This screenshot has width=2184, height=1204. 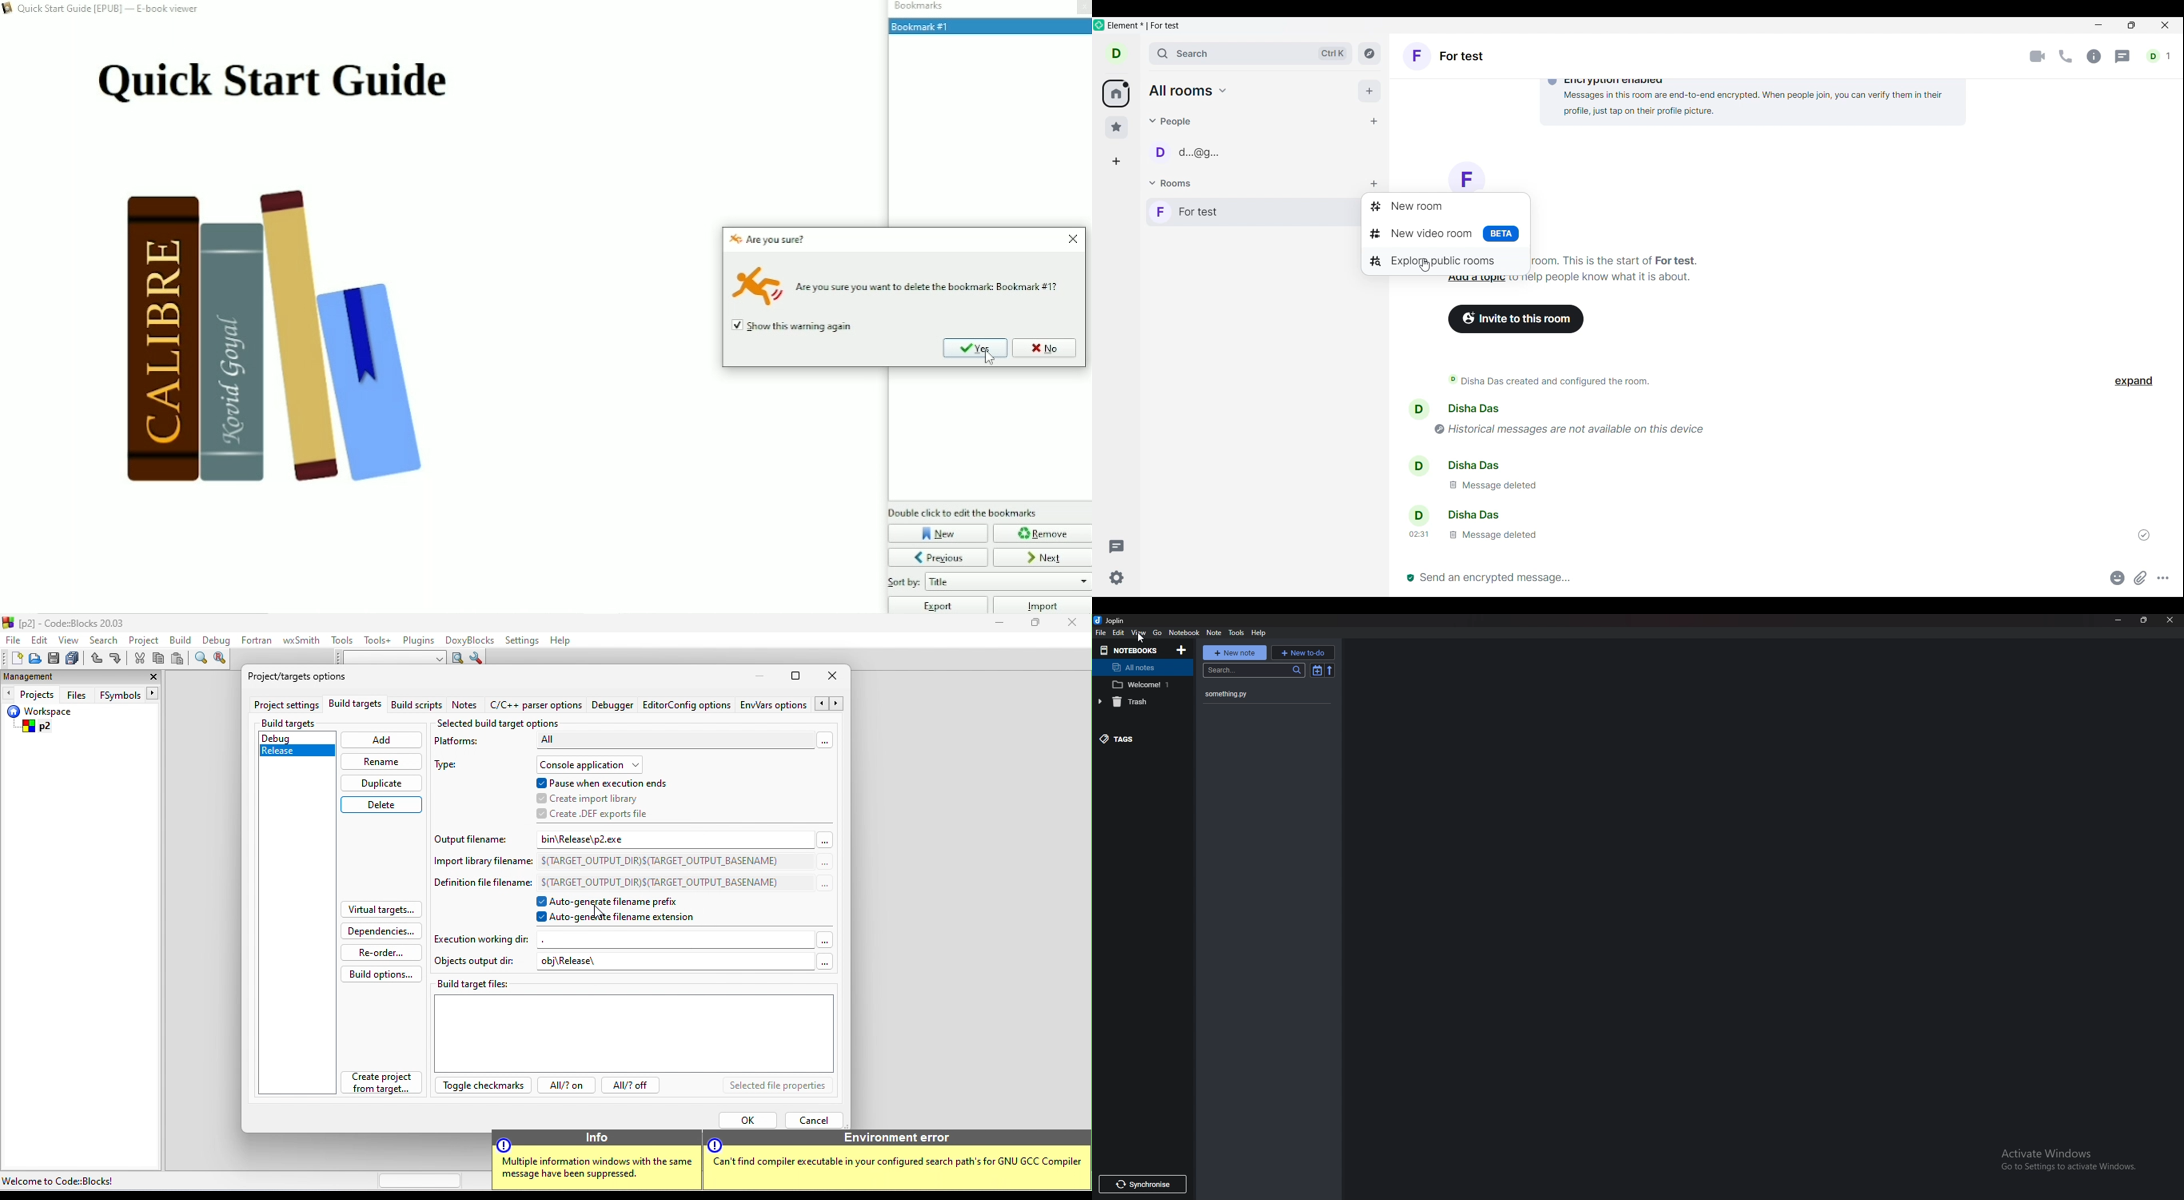 I want to click on close, so click(x=151, y=676).